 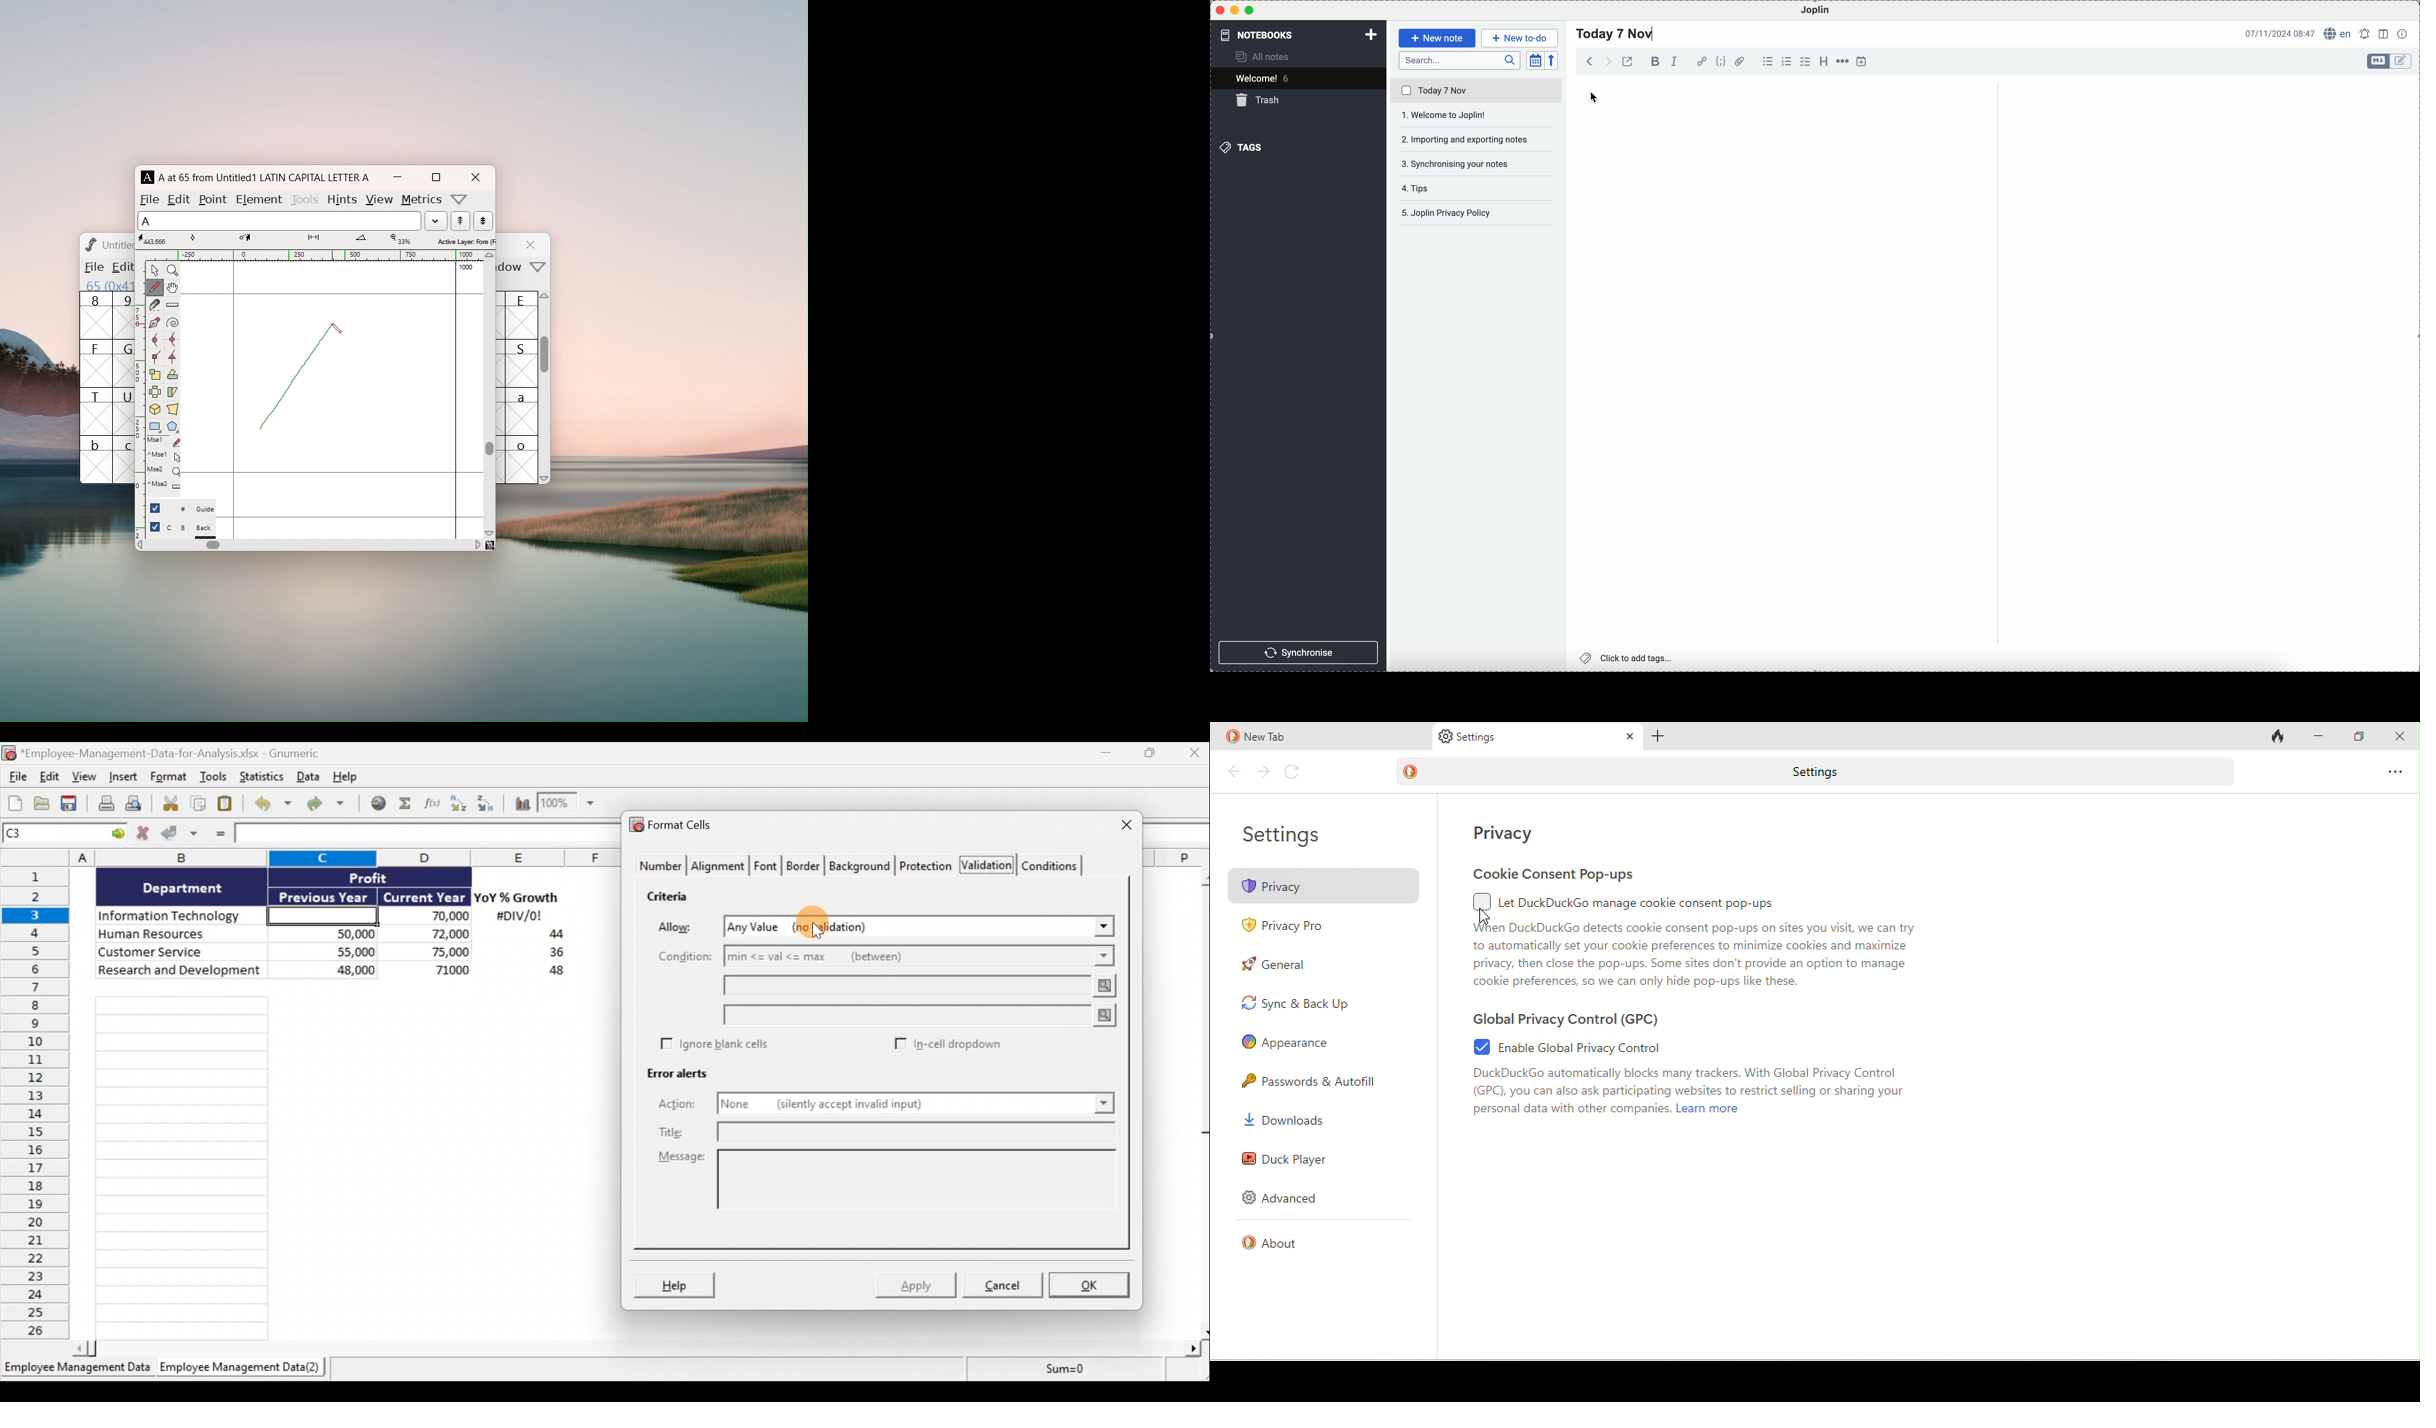 What do you see at coordinates (1675, 62) in the screenshot?
I see `italic` at bounding box center [1675, 62].